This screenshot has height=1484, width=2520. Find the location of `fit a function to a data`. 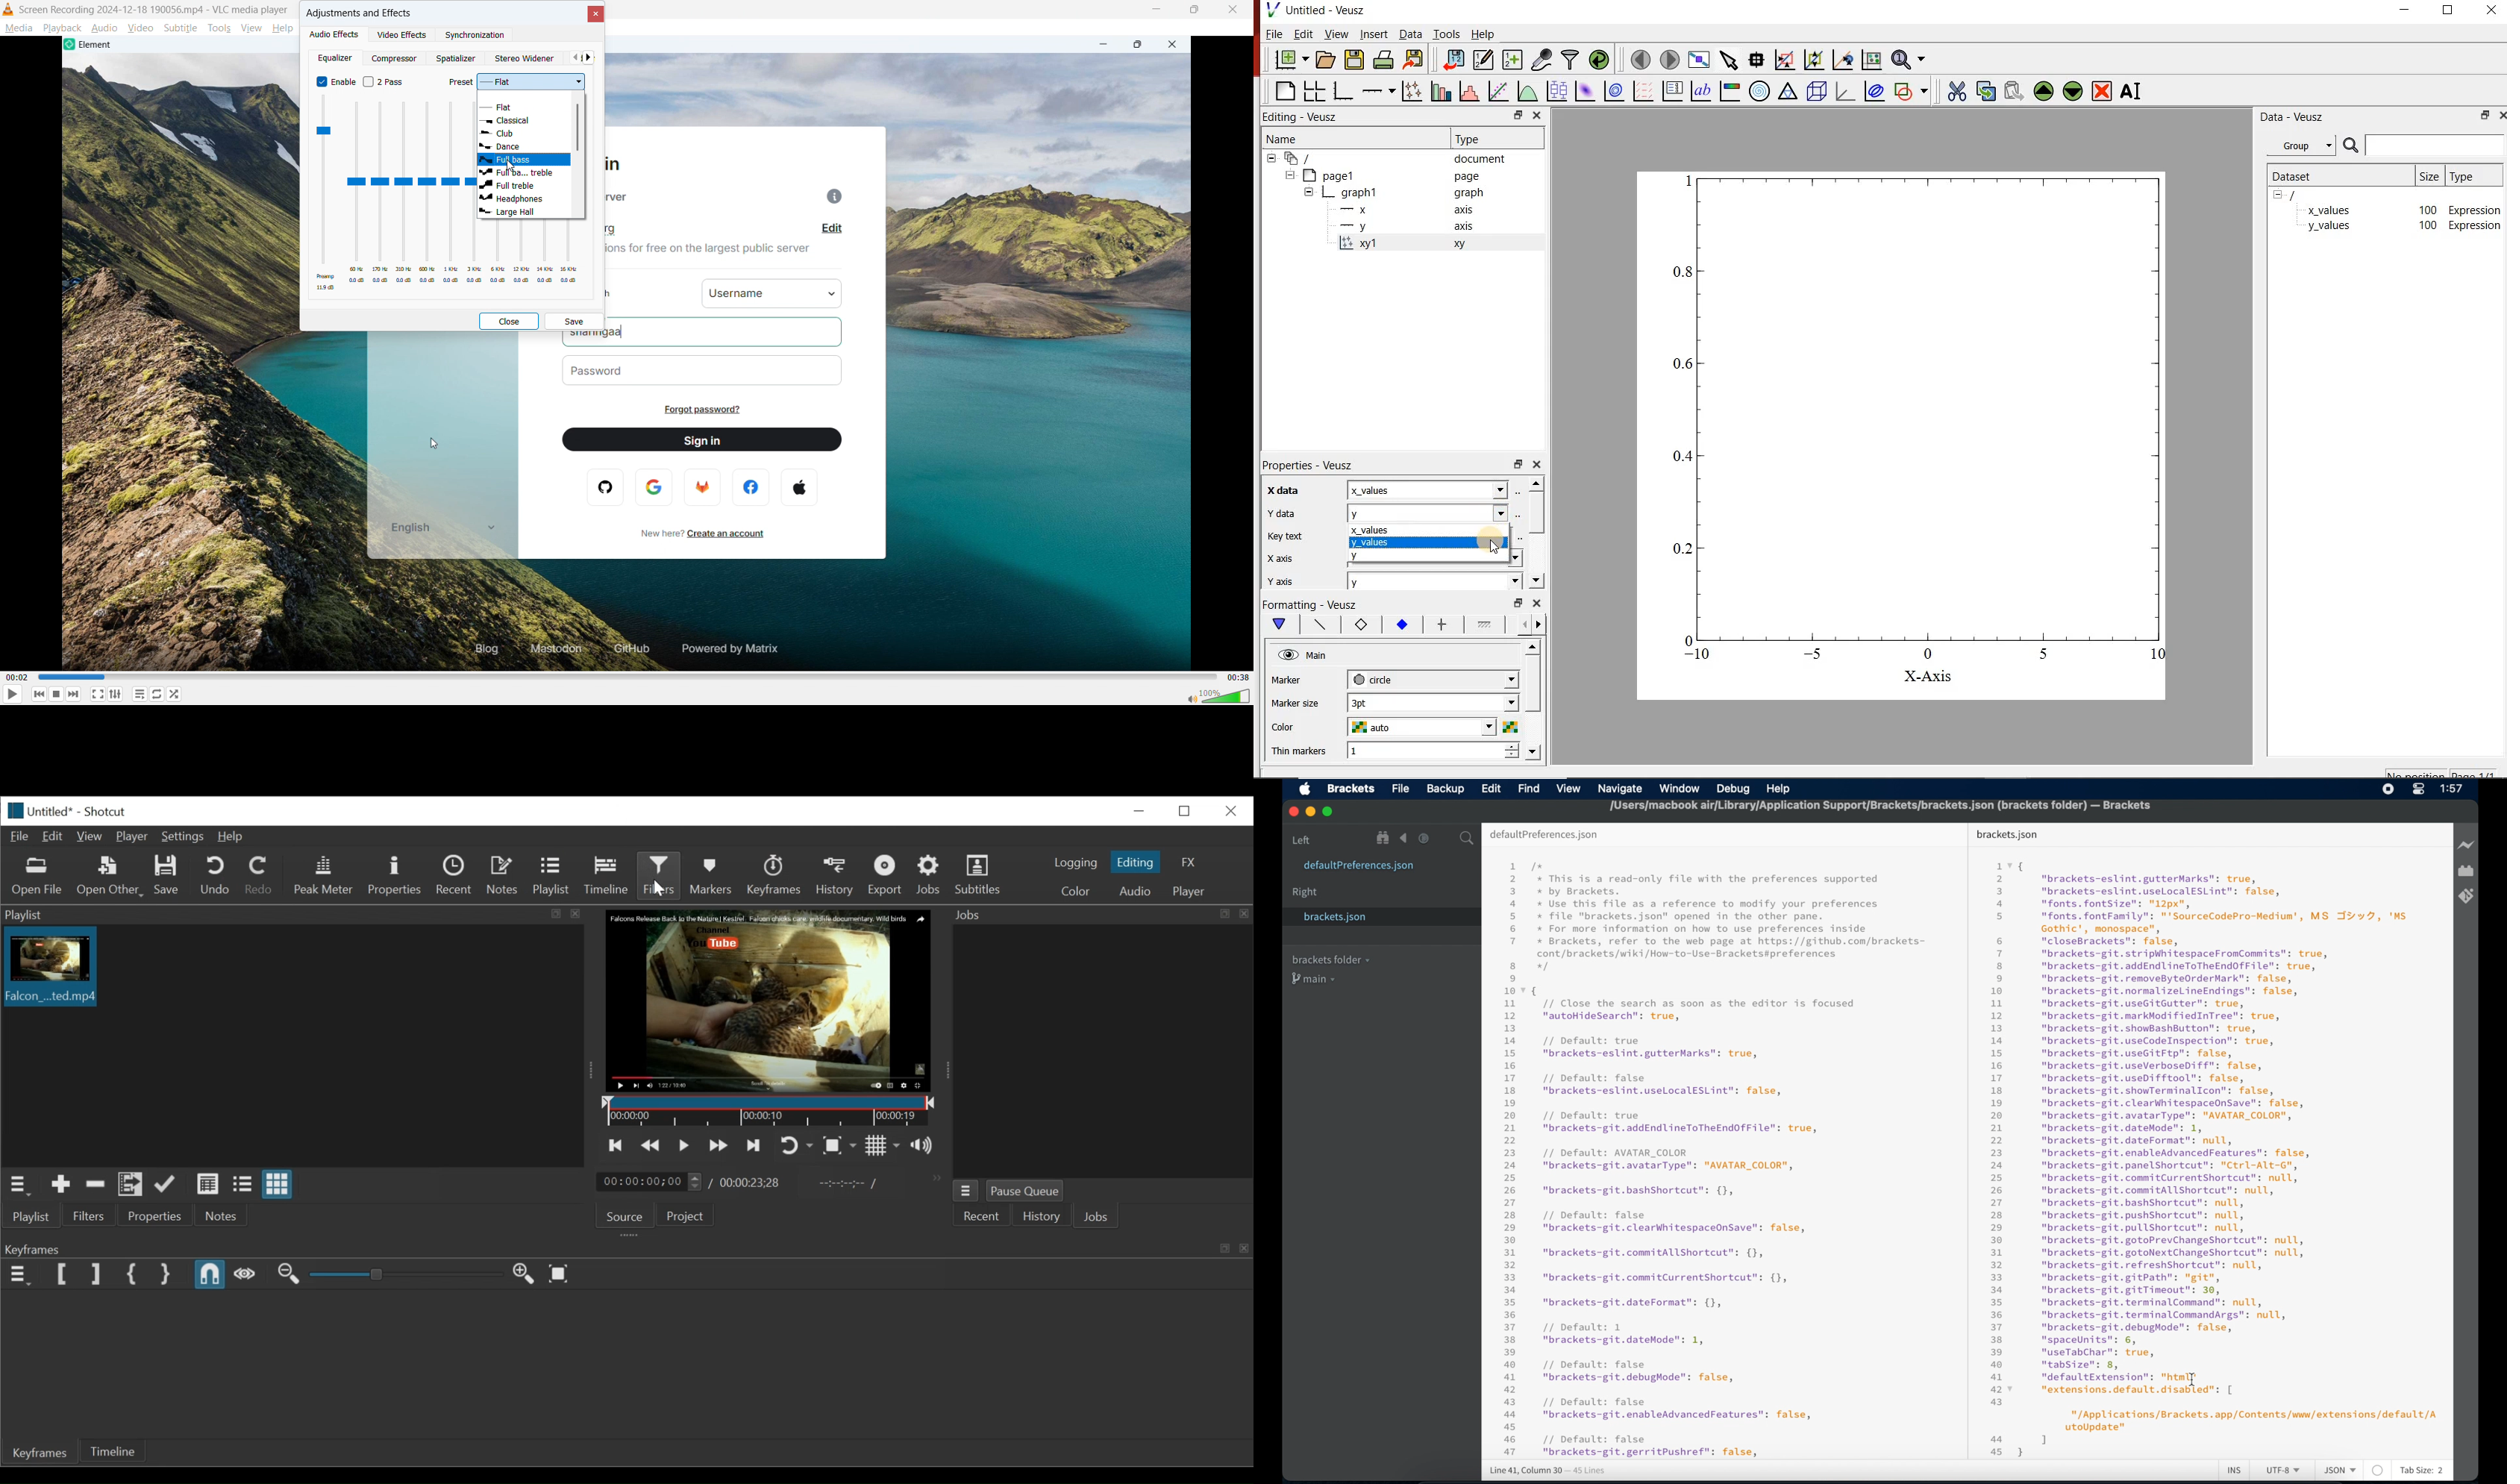

fit a function to a data is located at coordinates (1498, 90).